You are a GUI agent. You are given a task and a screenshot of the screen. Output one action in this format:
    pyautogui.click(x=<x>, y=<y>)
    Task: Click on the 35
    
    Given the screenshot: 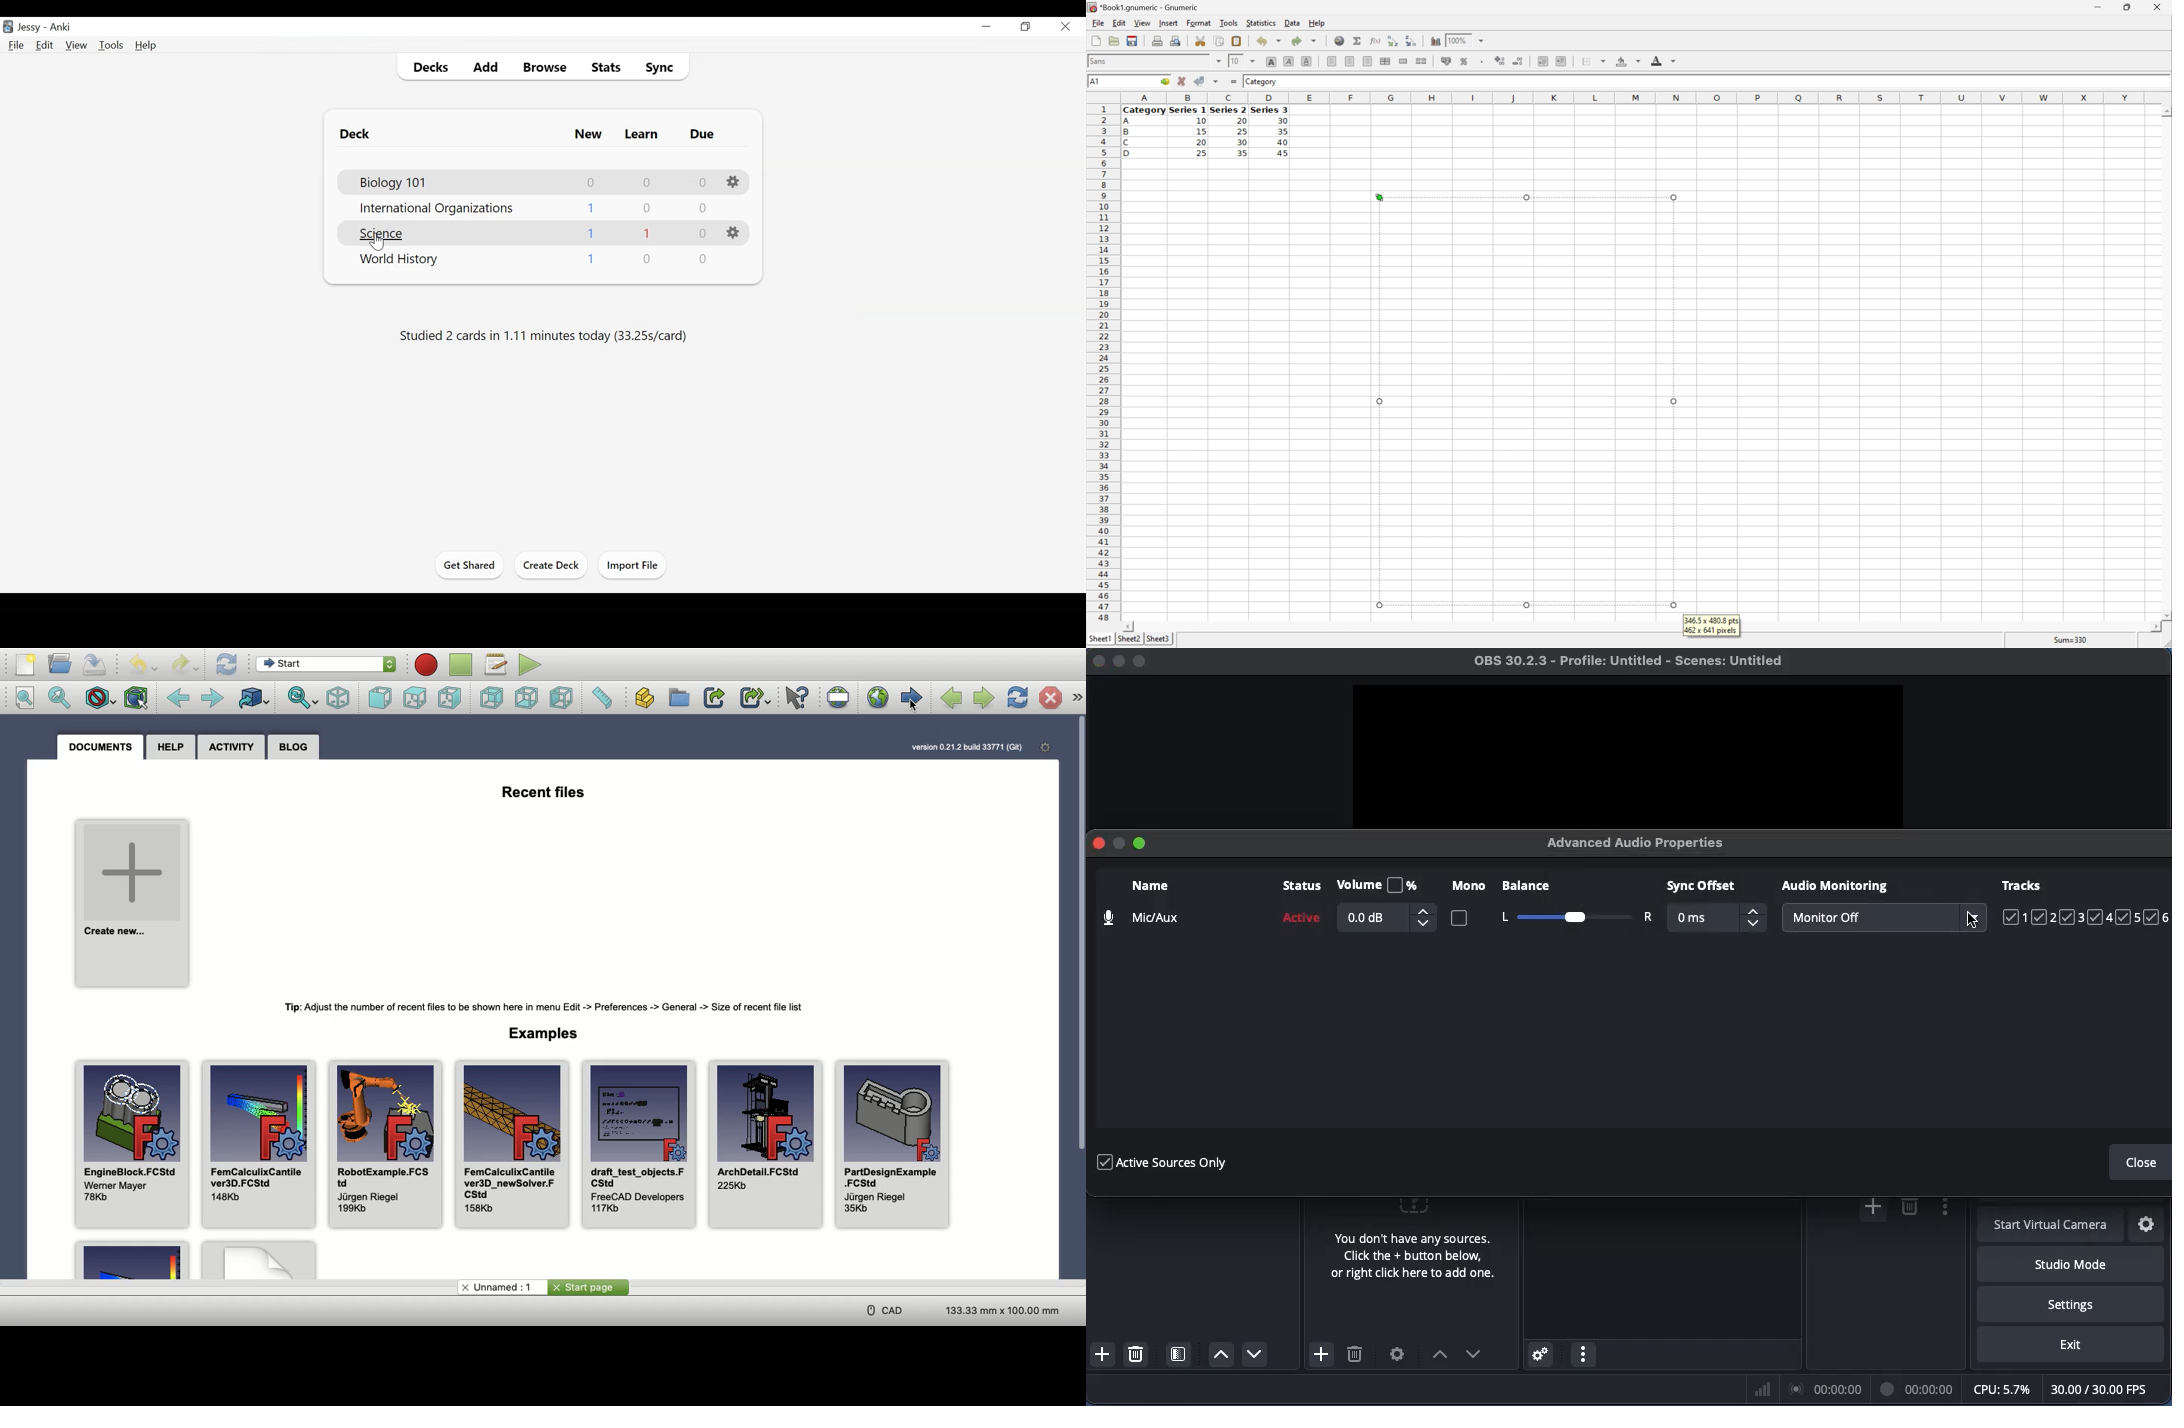 What is the action you would take?
    pyautogui.click(x=1283, y=131)
    